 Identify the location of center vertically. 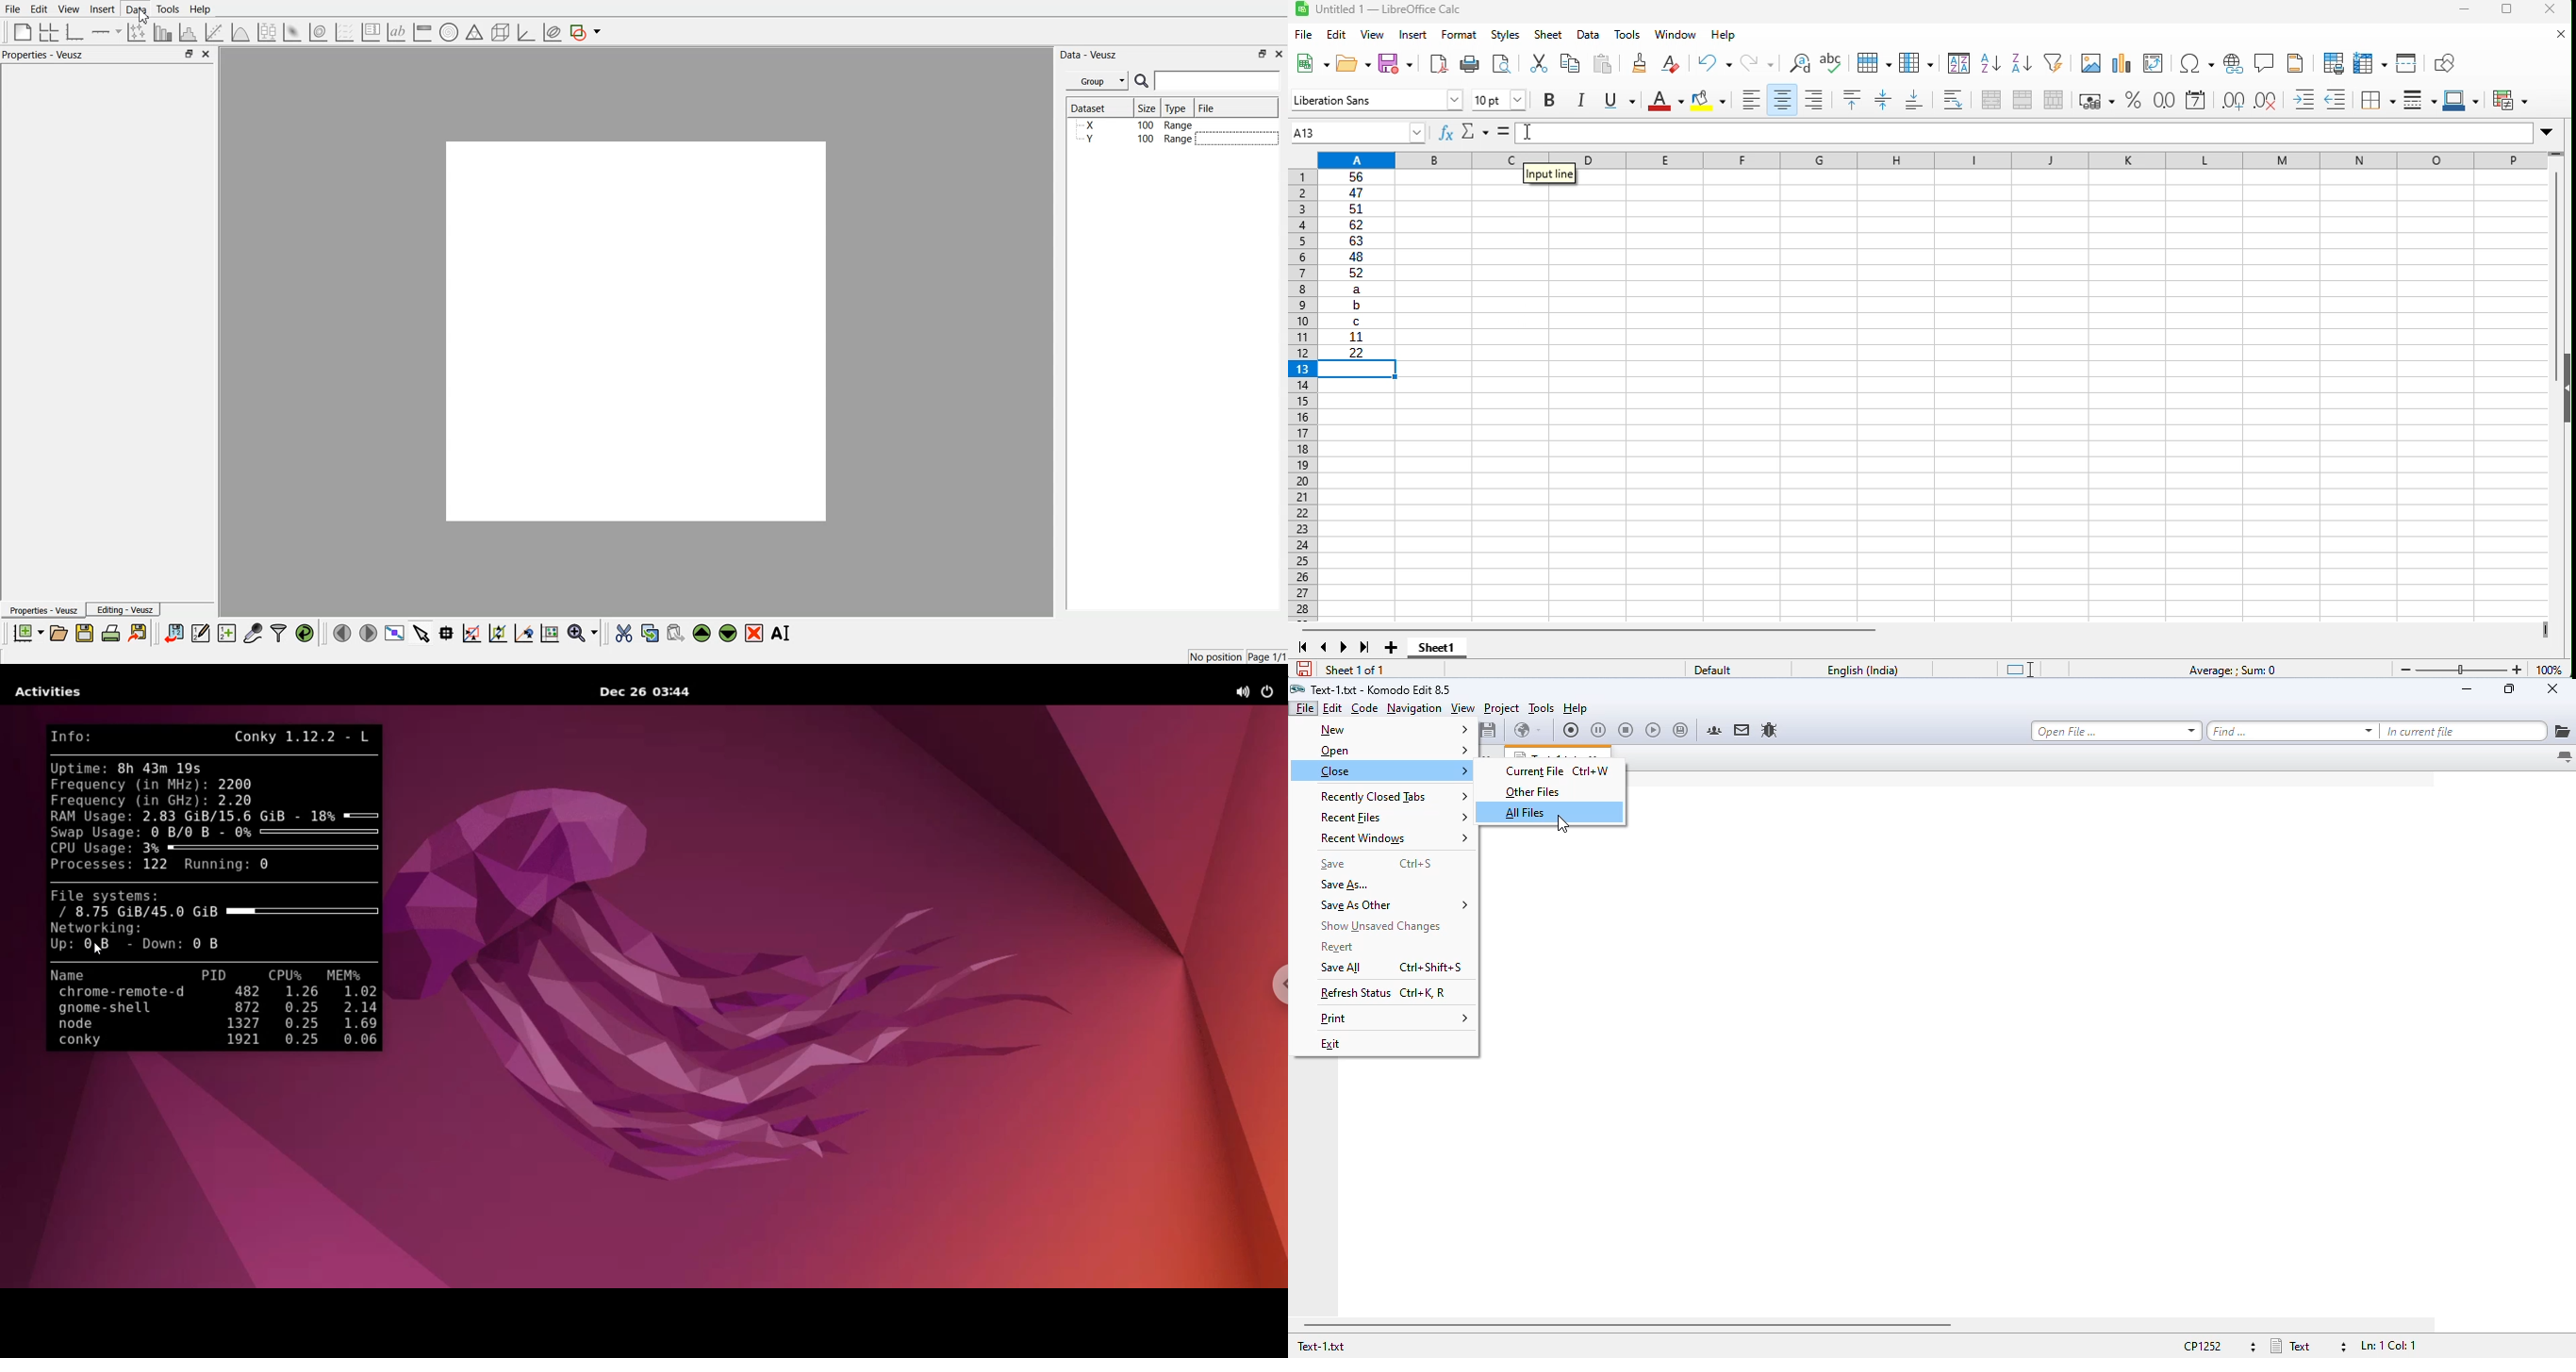
(1883, 100).